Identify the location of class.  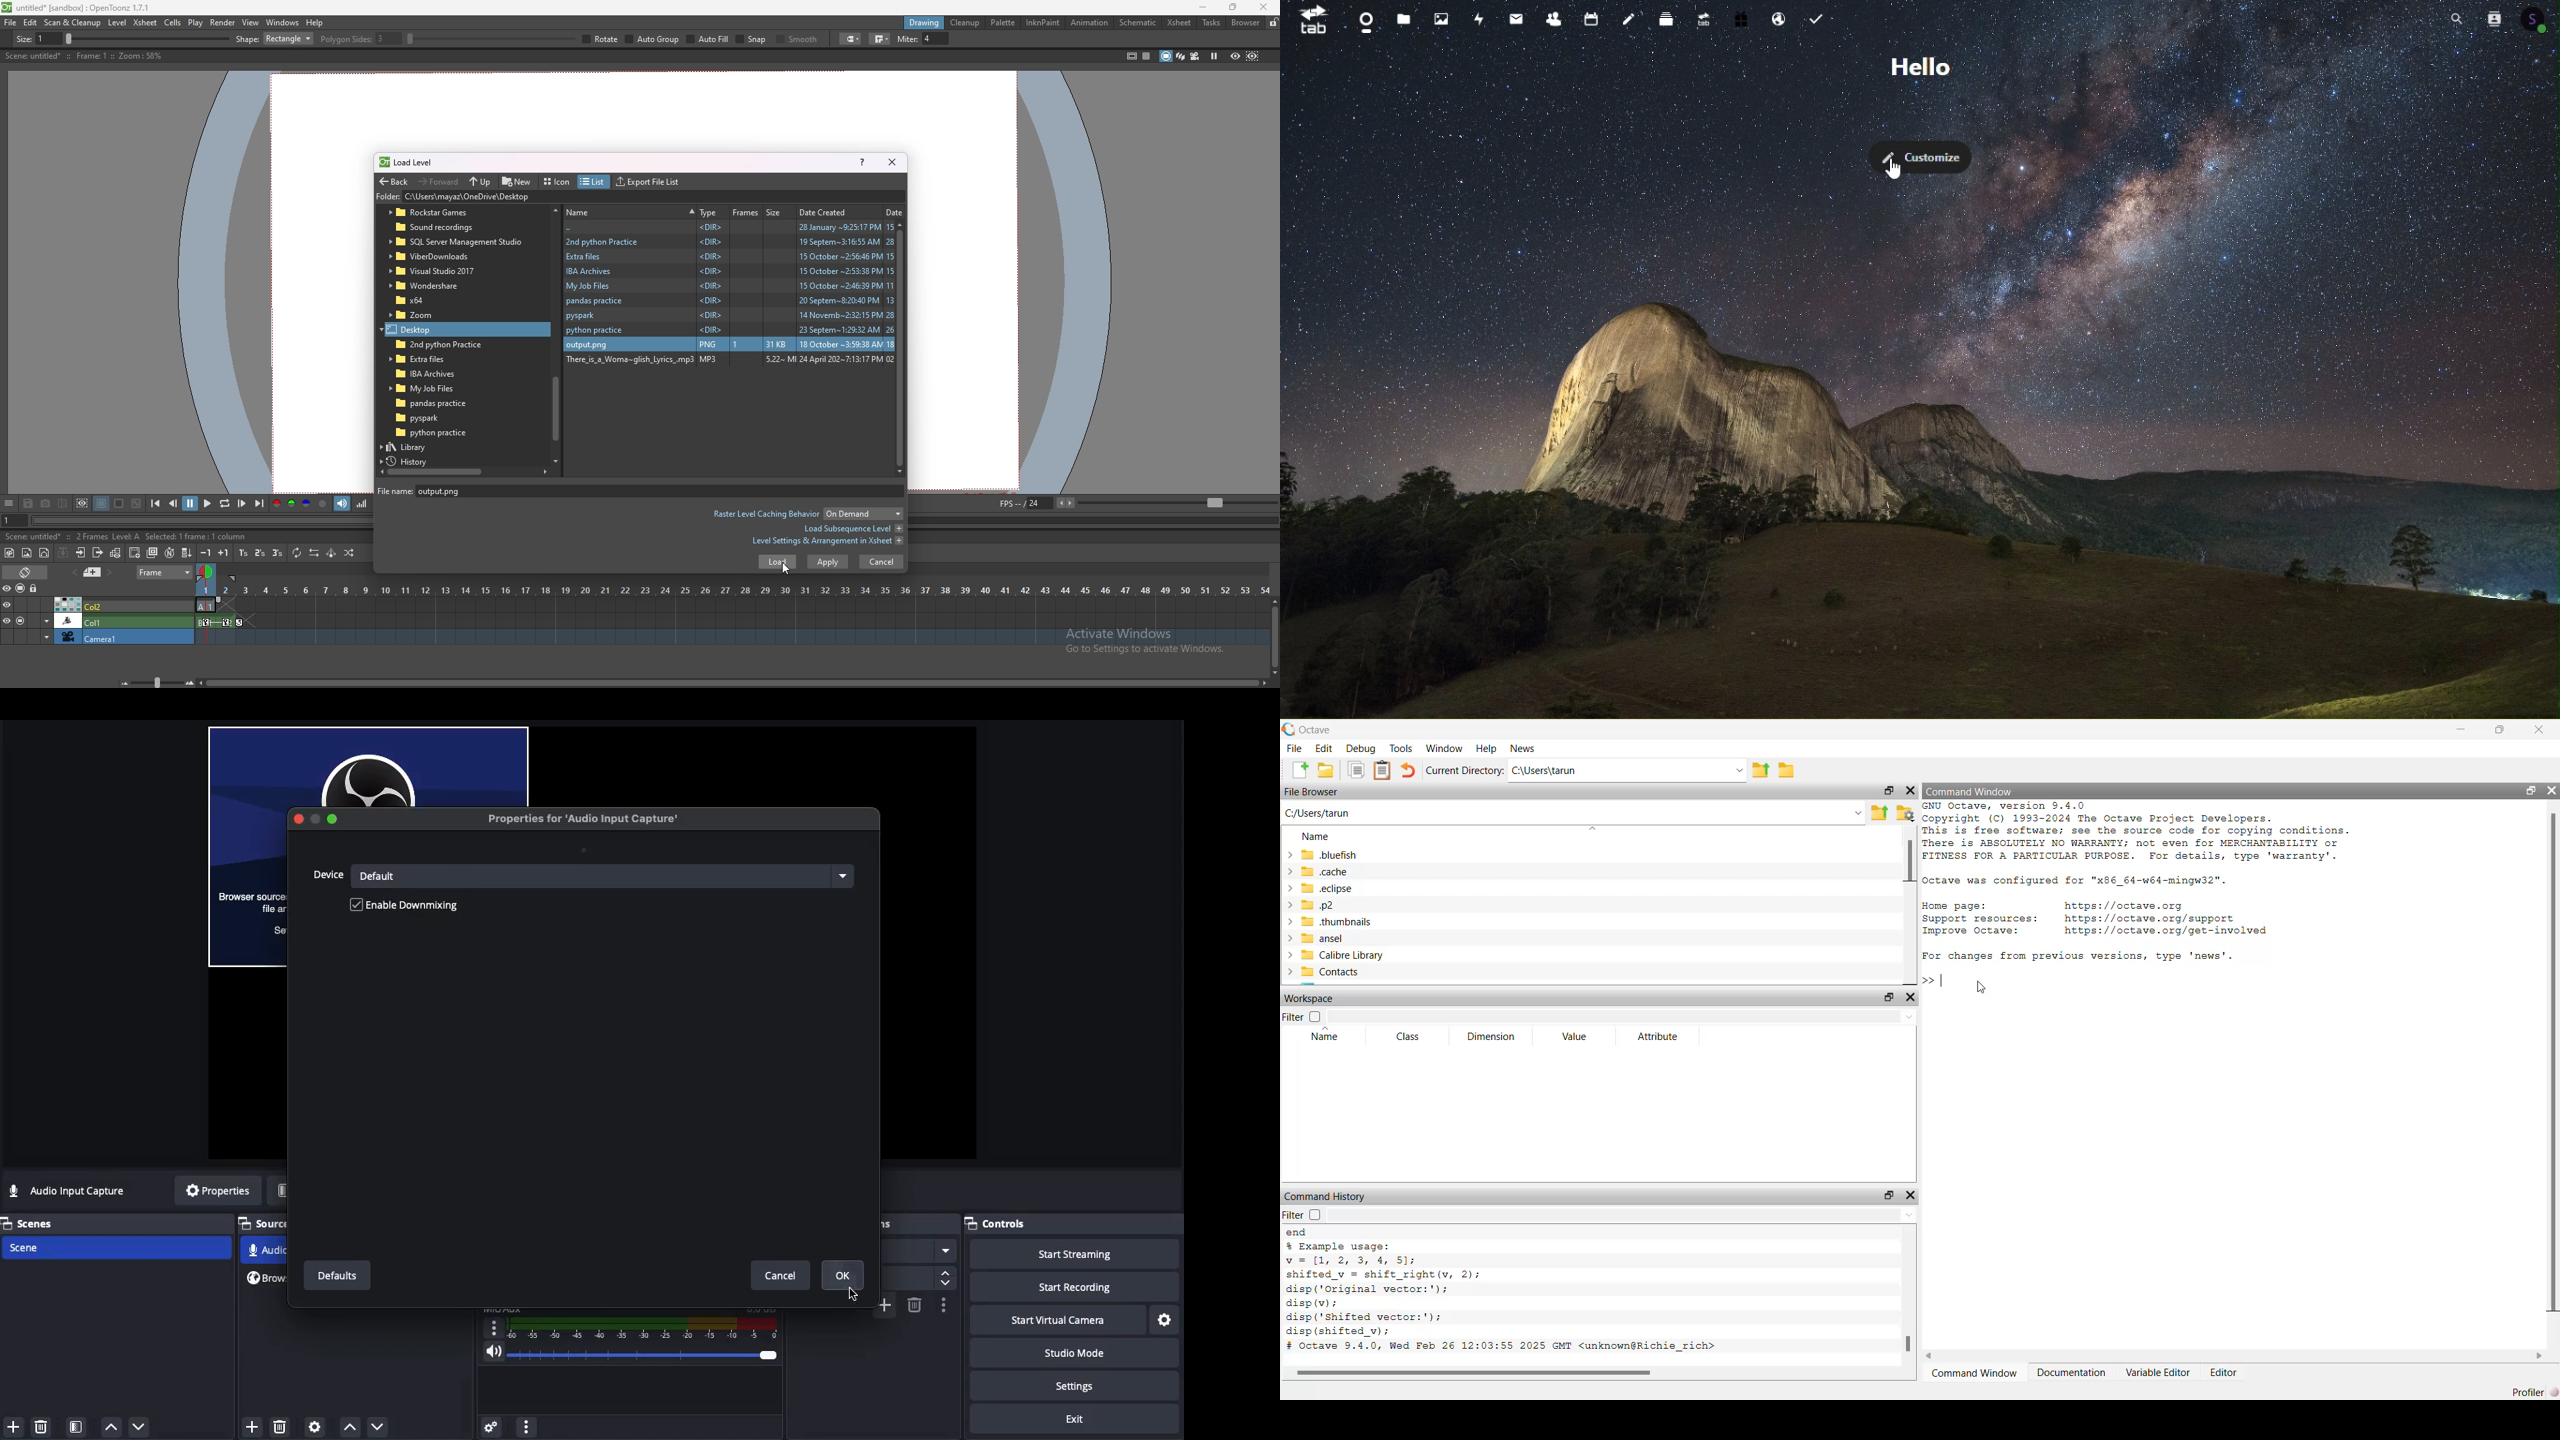
(1405, 1037).